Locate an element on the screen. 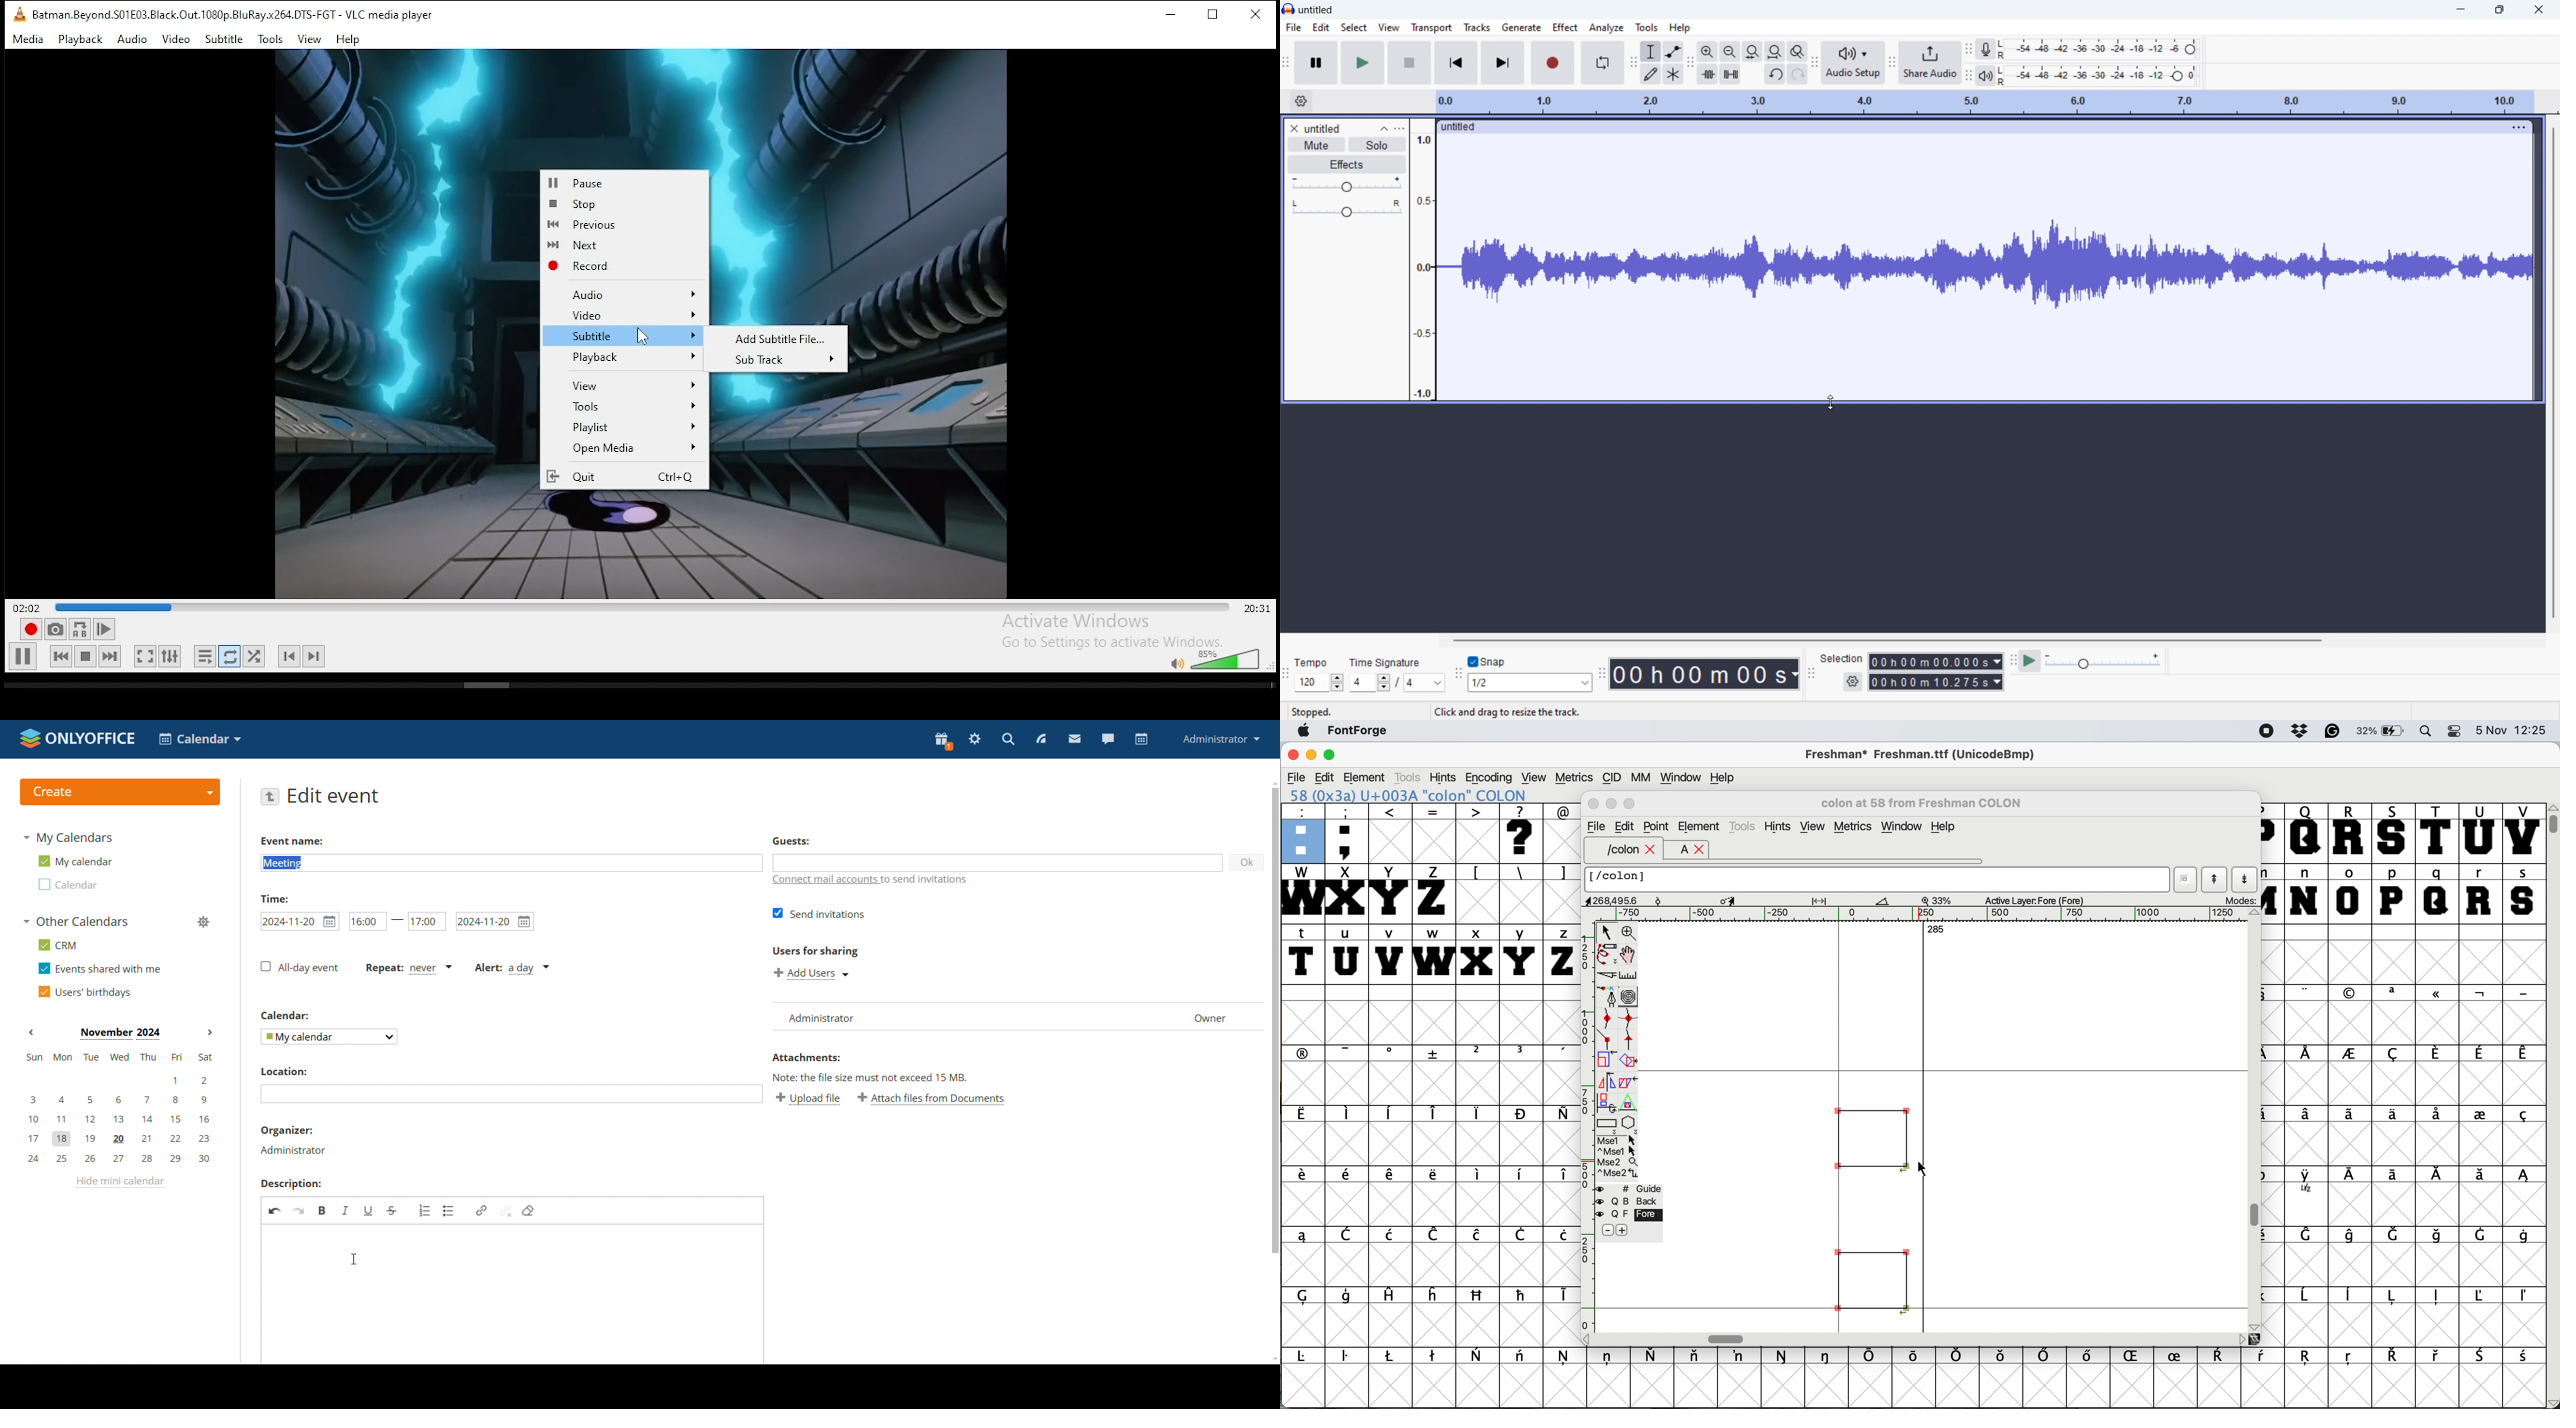 The height and width of the screenshot is (1428, 2576). trim audio oitside selection is located at coordinates (1708, 74).